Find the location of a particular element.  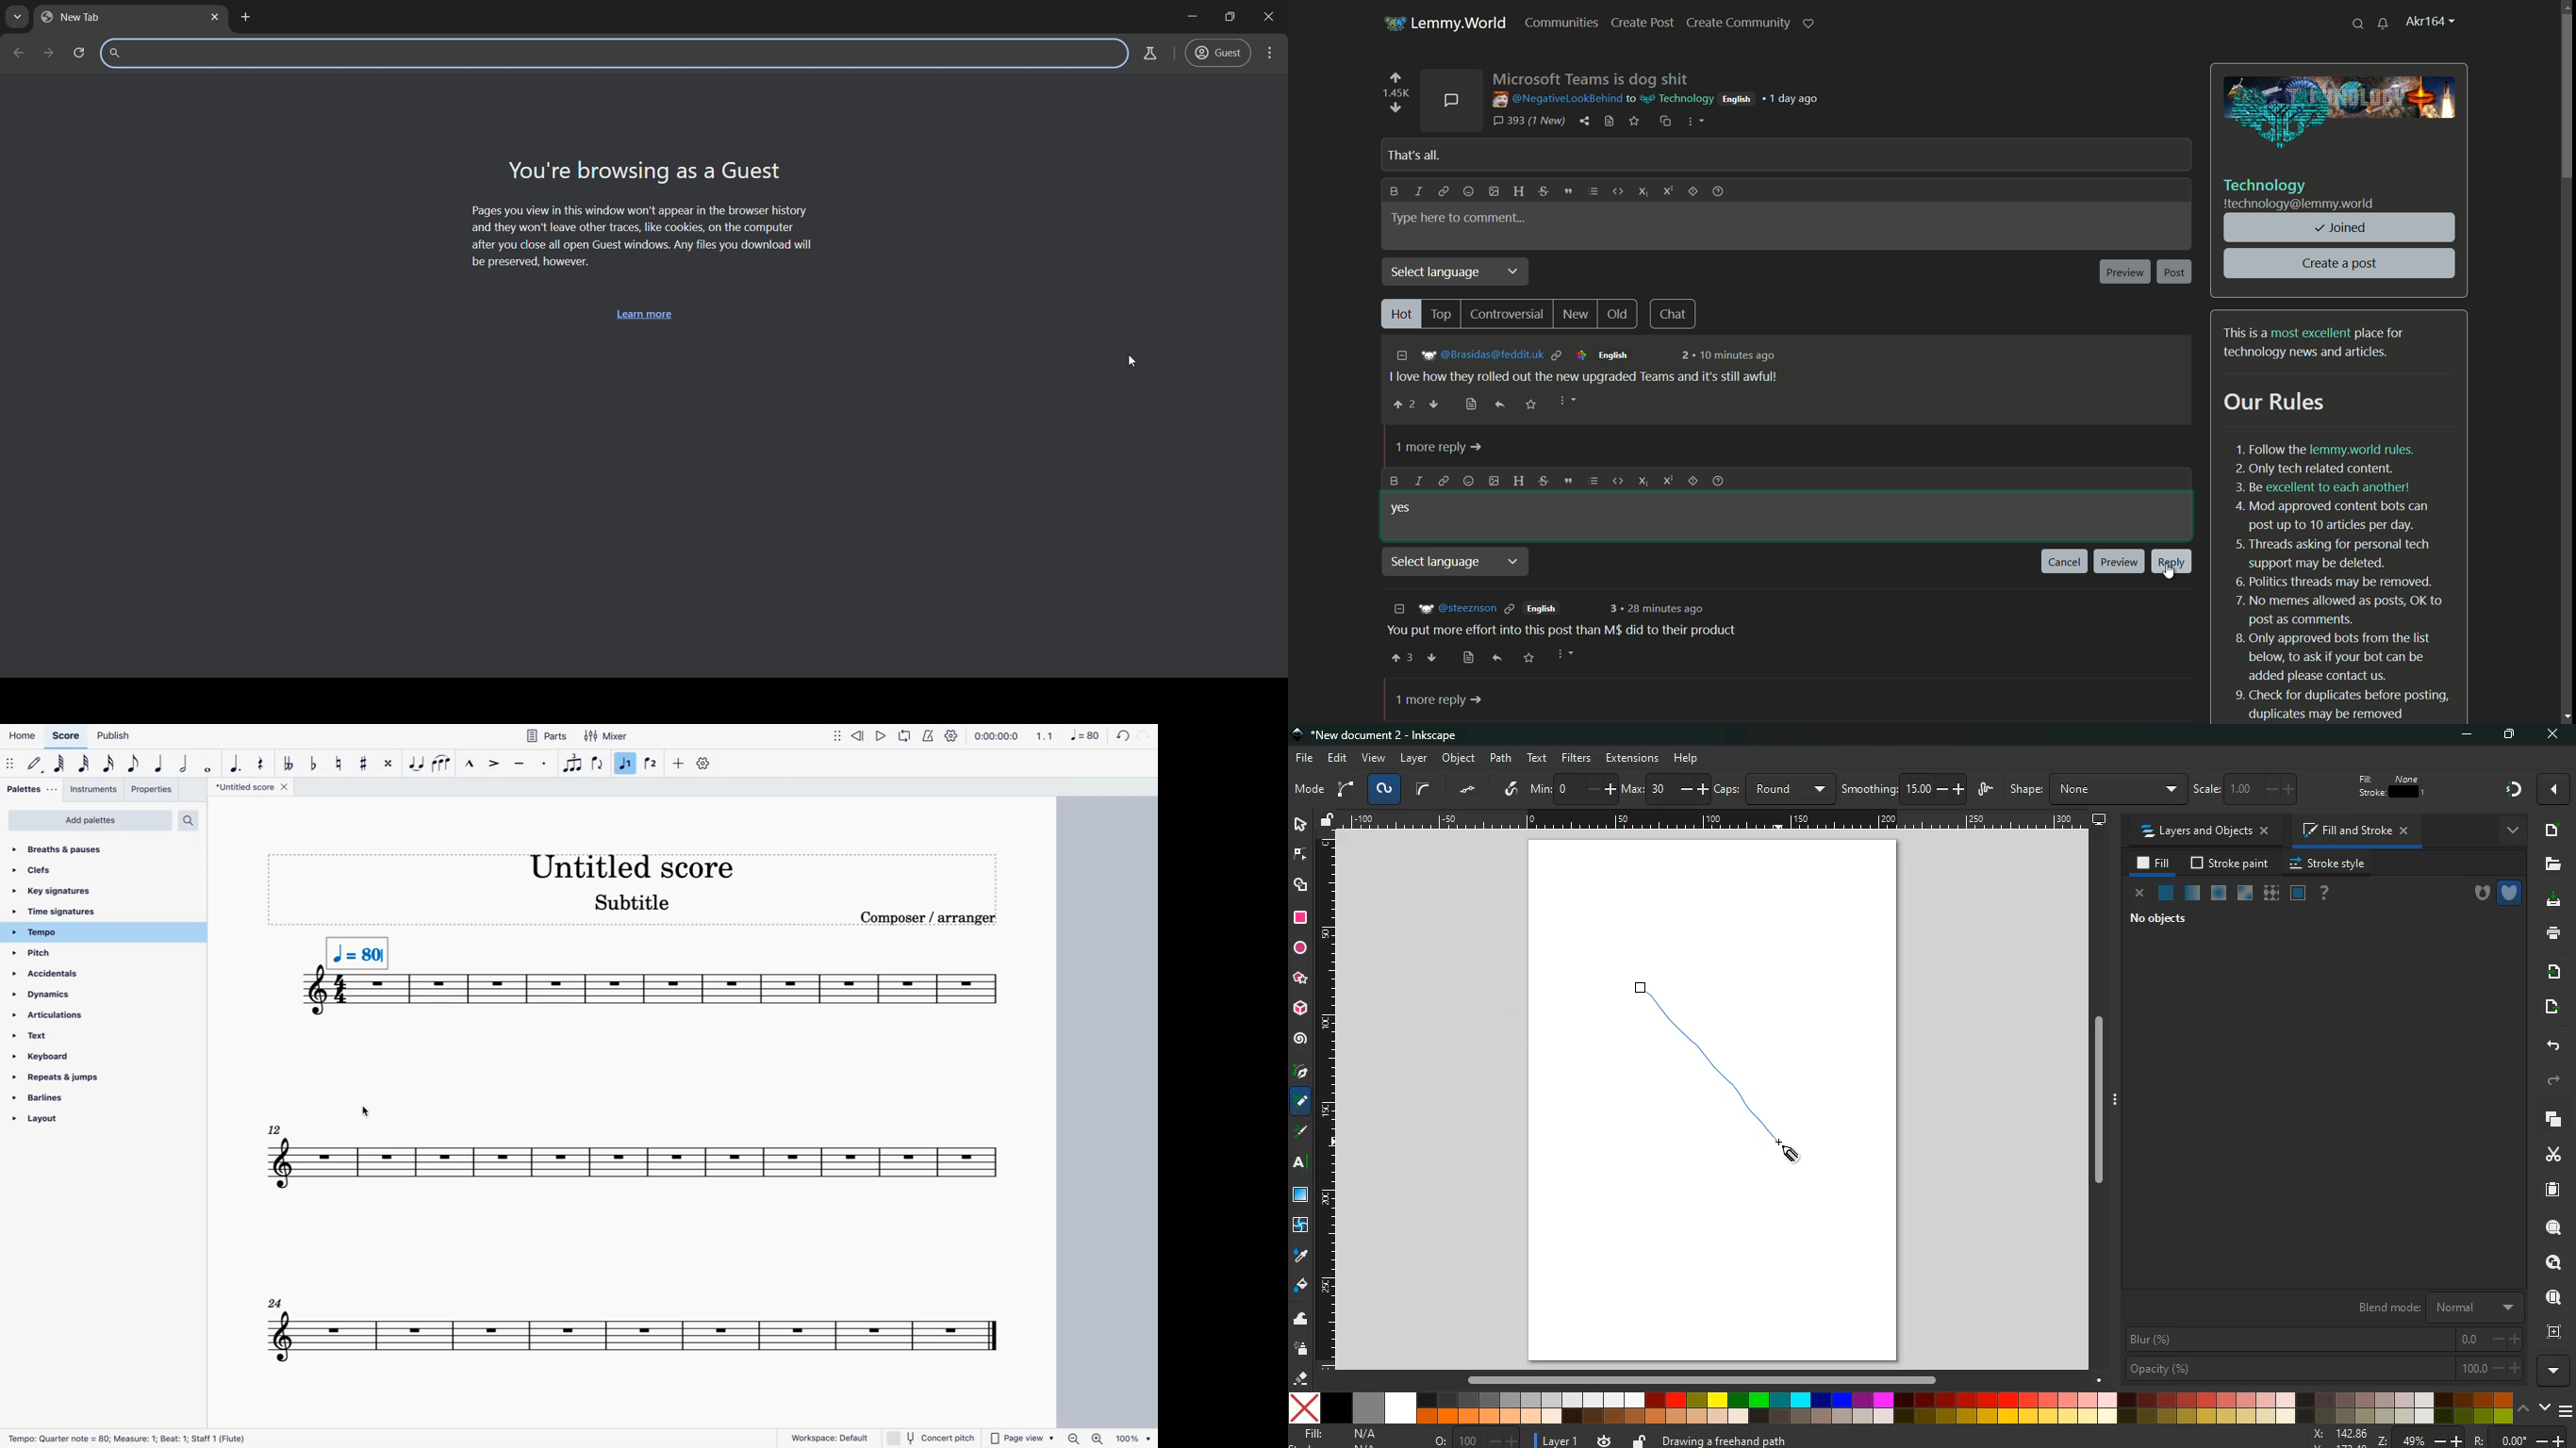

score is located at coordinates (713, 994).